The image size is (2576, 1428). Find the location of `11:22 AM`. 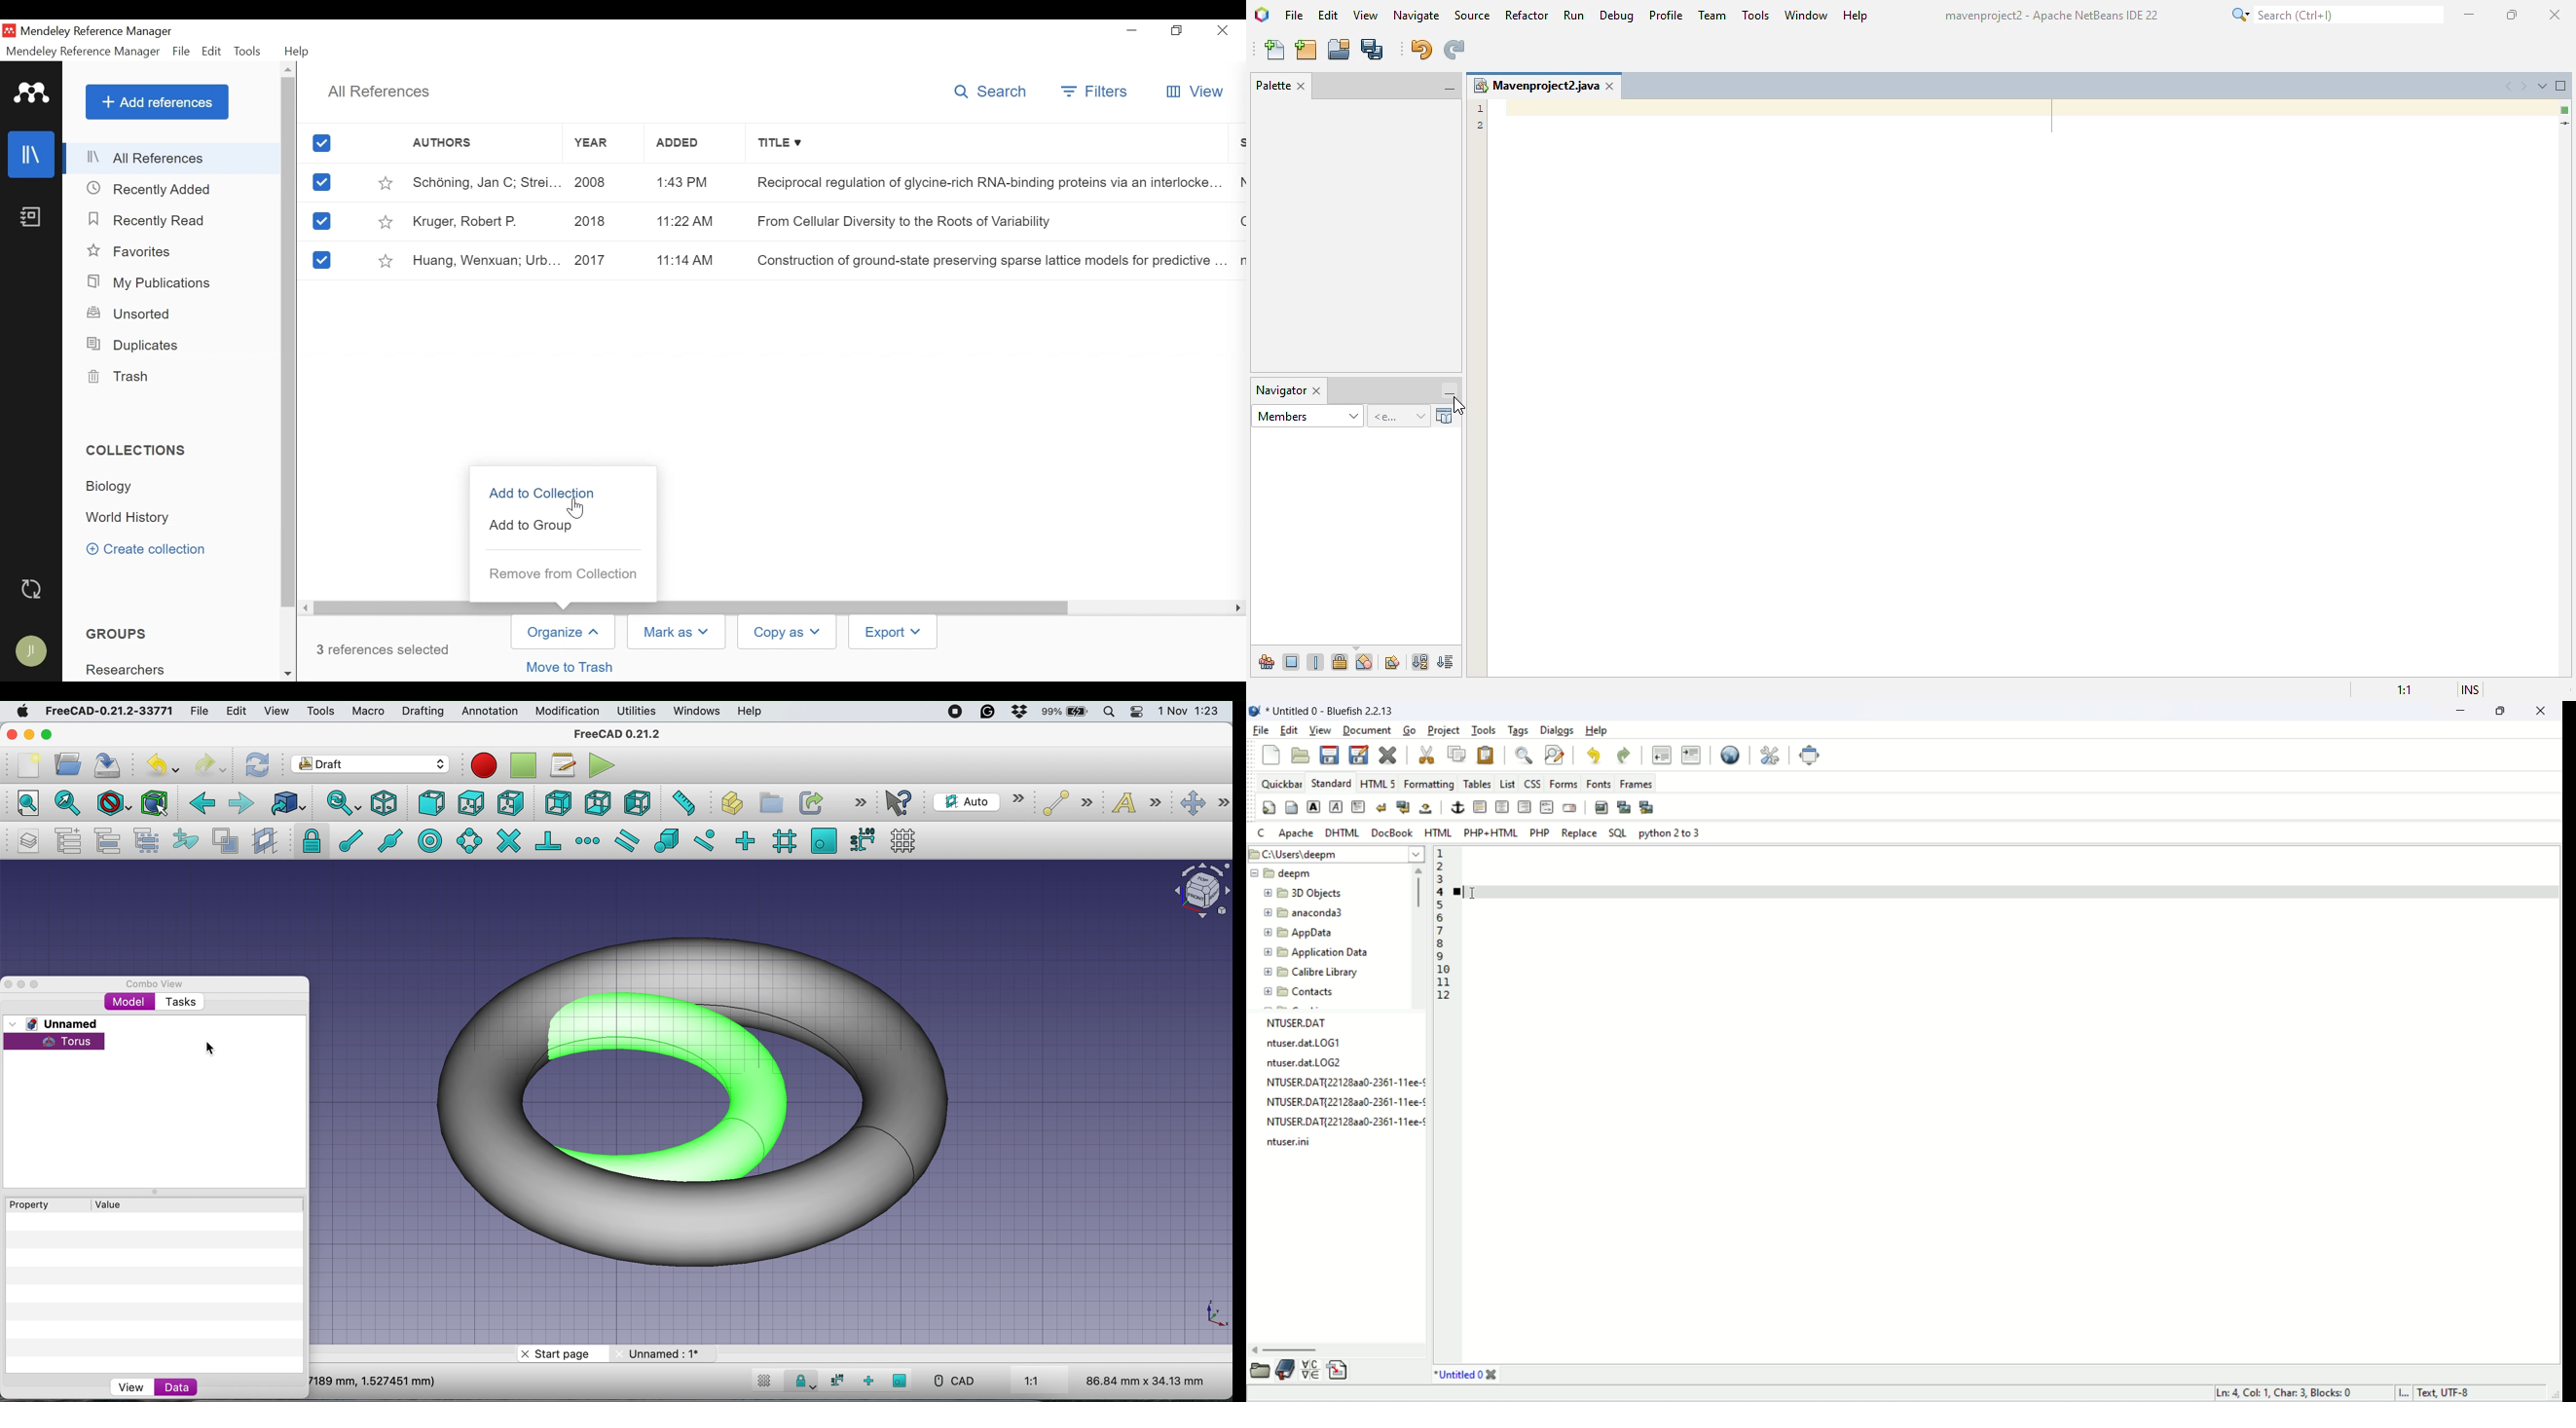

11:22 AM is located at coordinates (685, 223).